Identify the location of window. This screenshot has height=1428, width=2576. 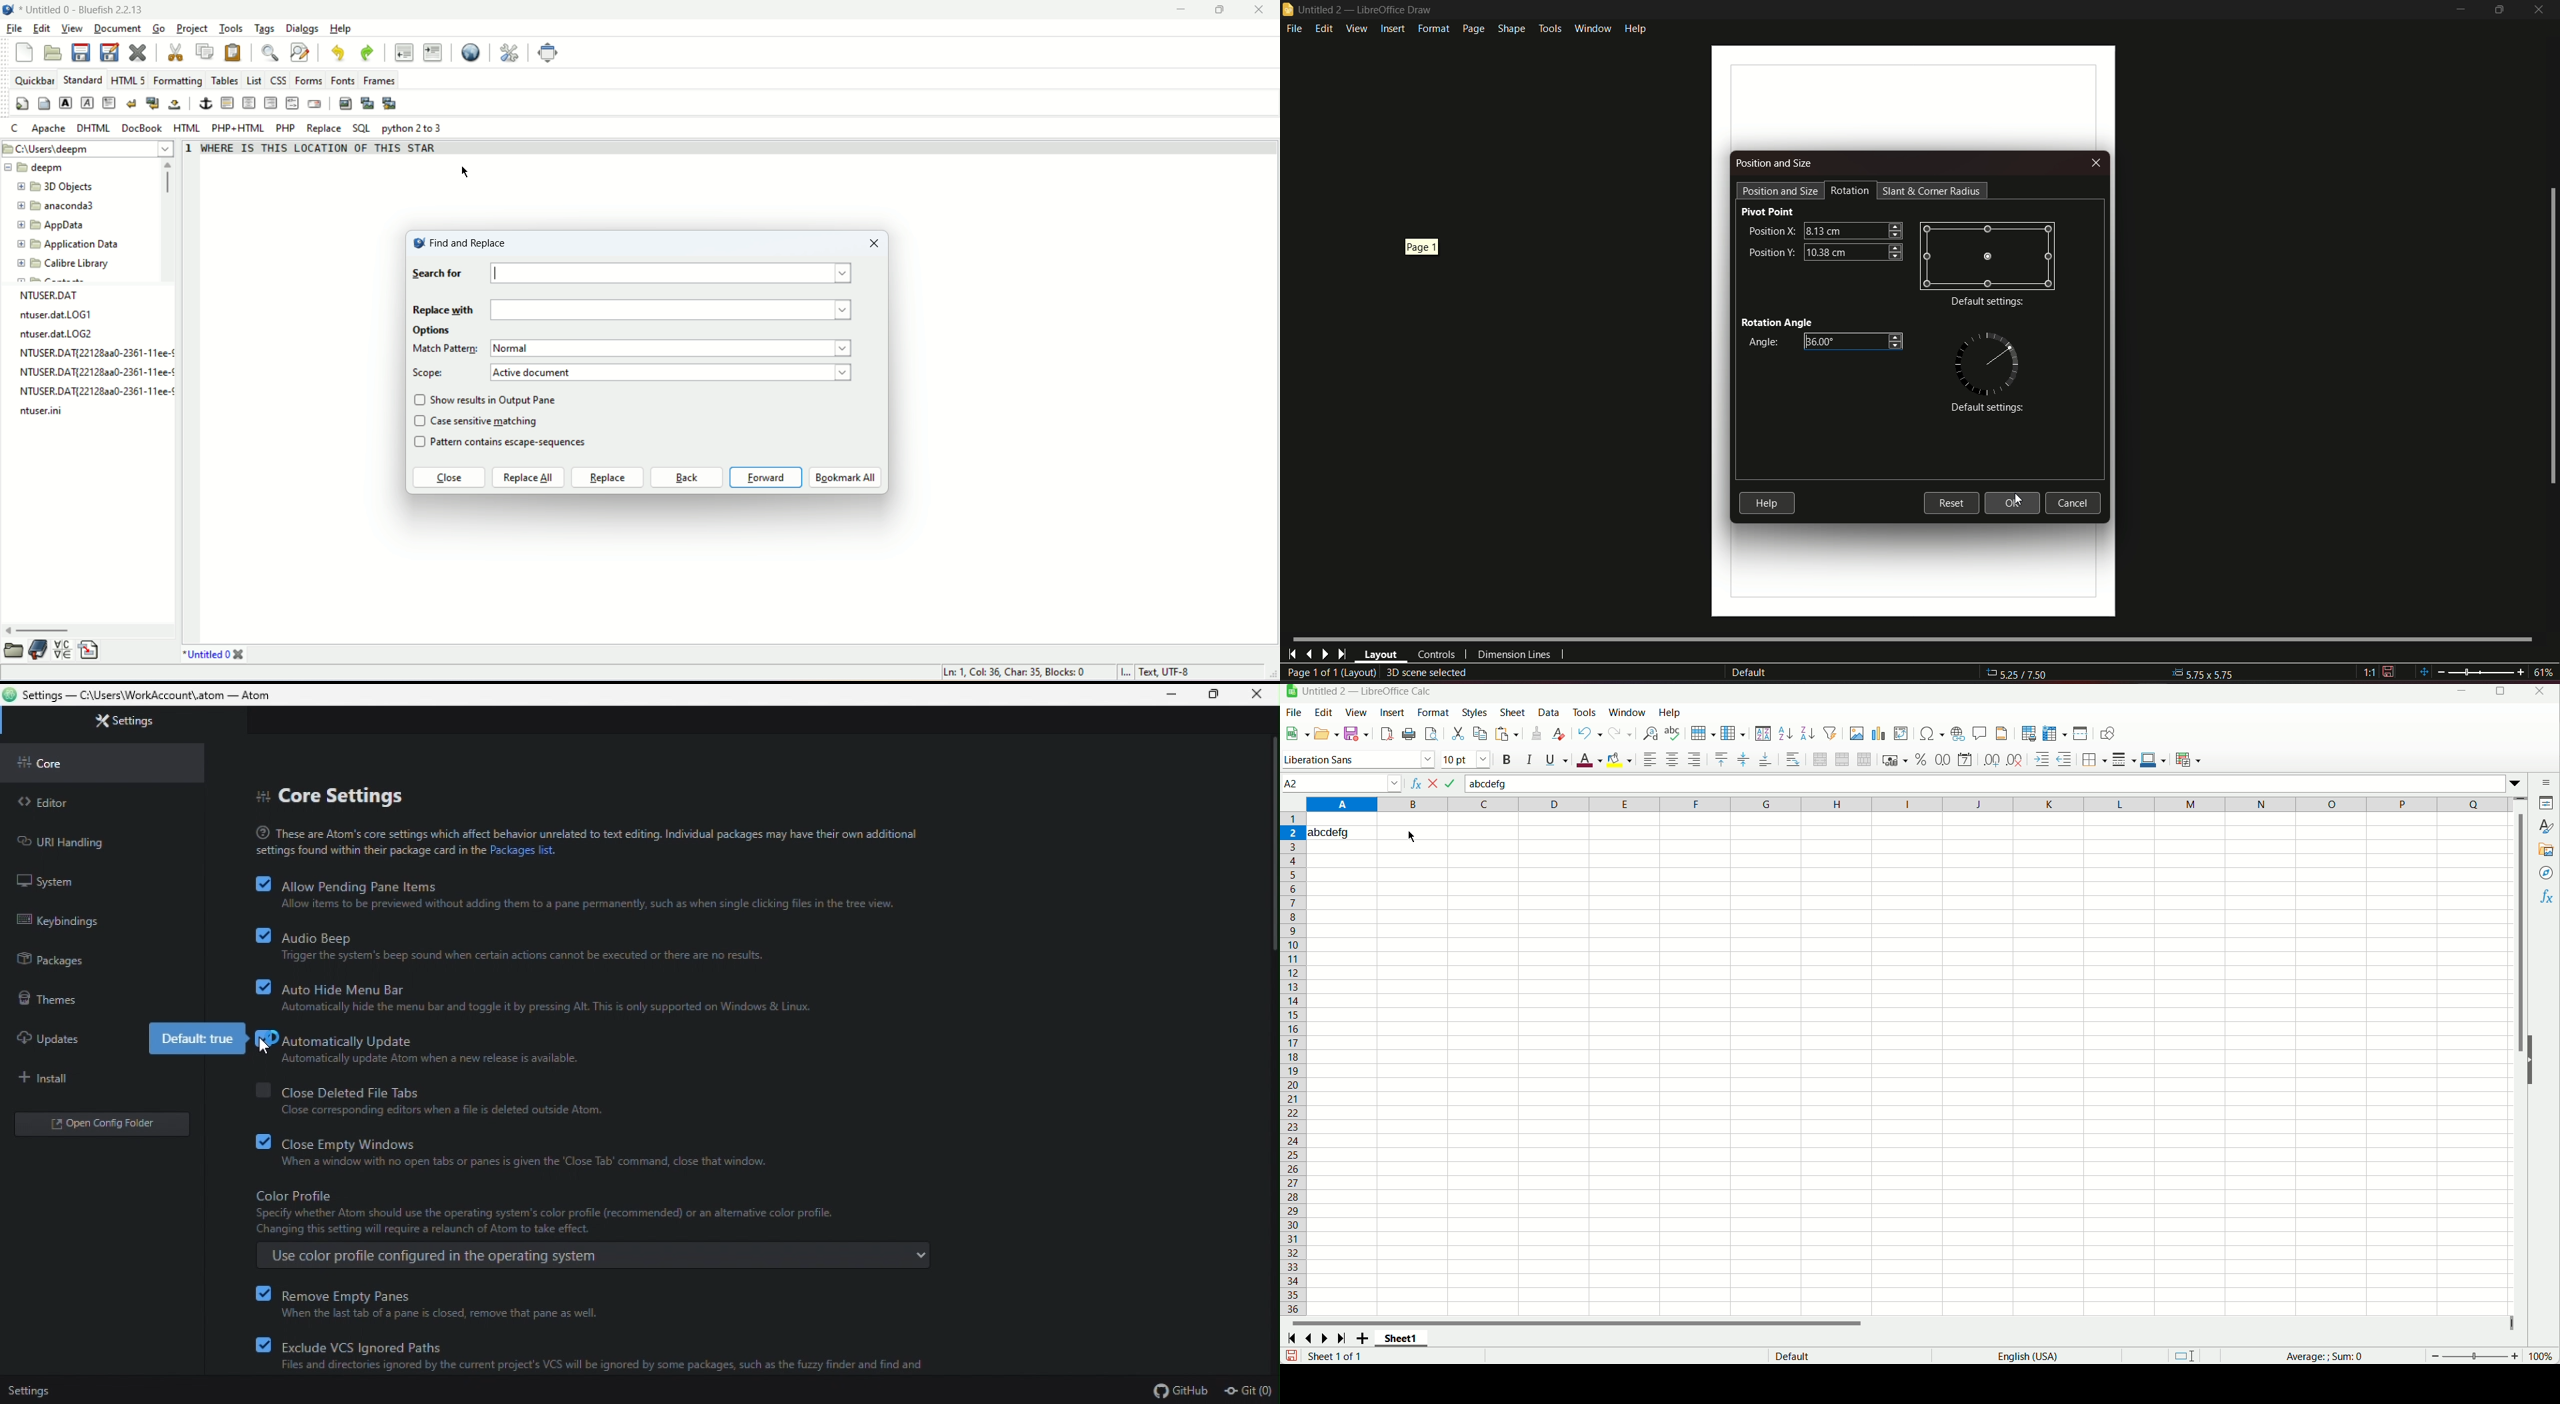
(1591, 26).